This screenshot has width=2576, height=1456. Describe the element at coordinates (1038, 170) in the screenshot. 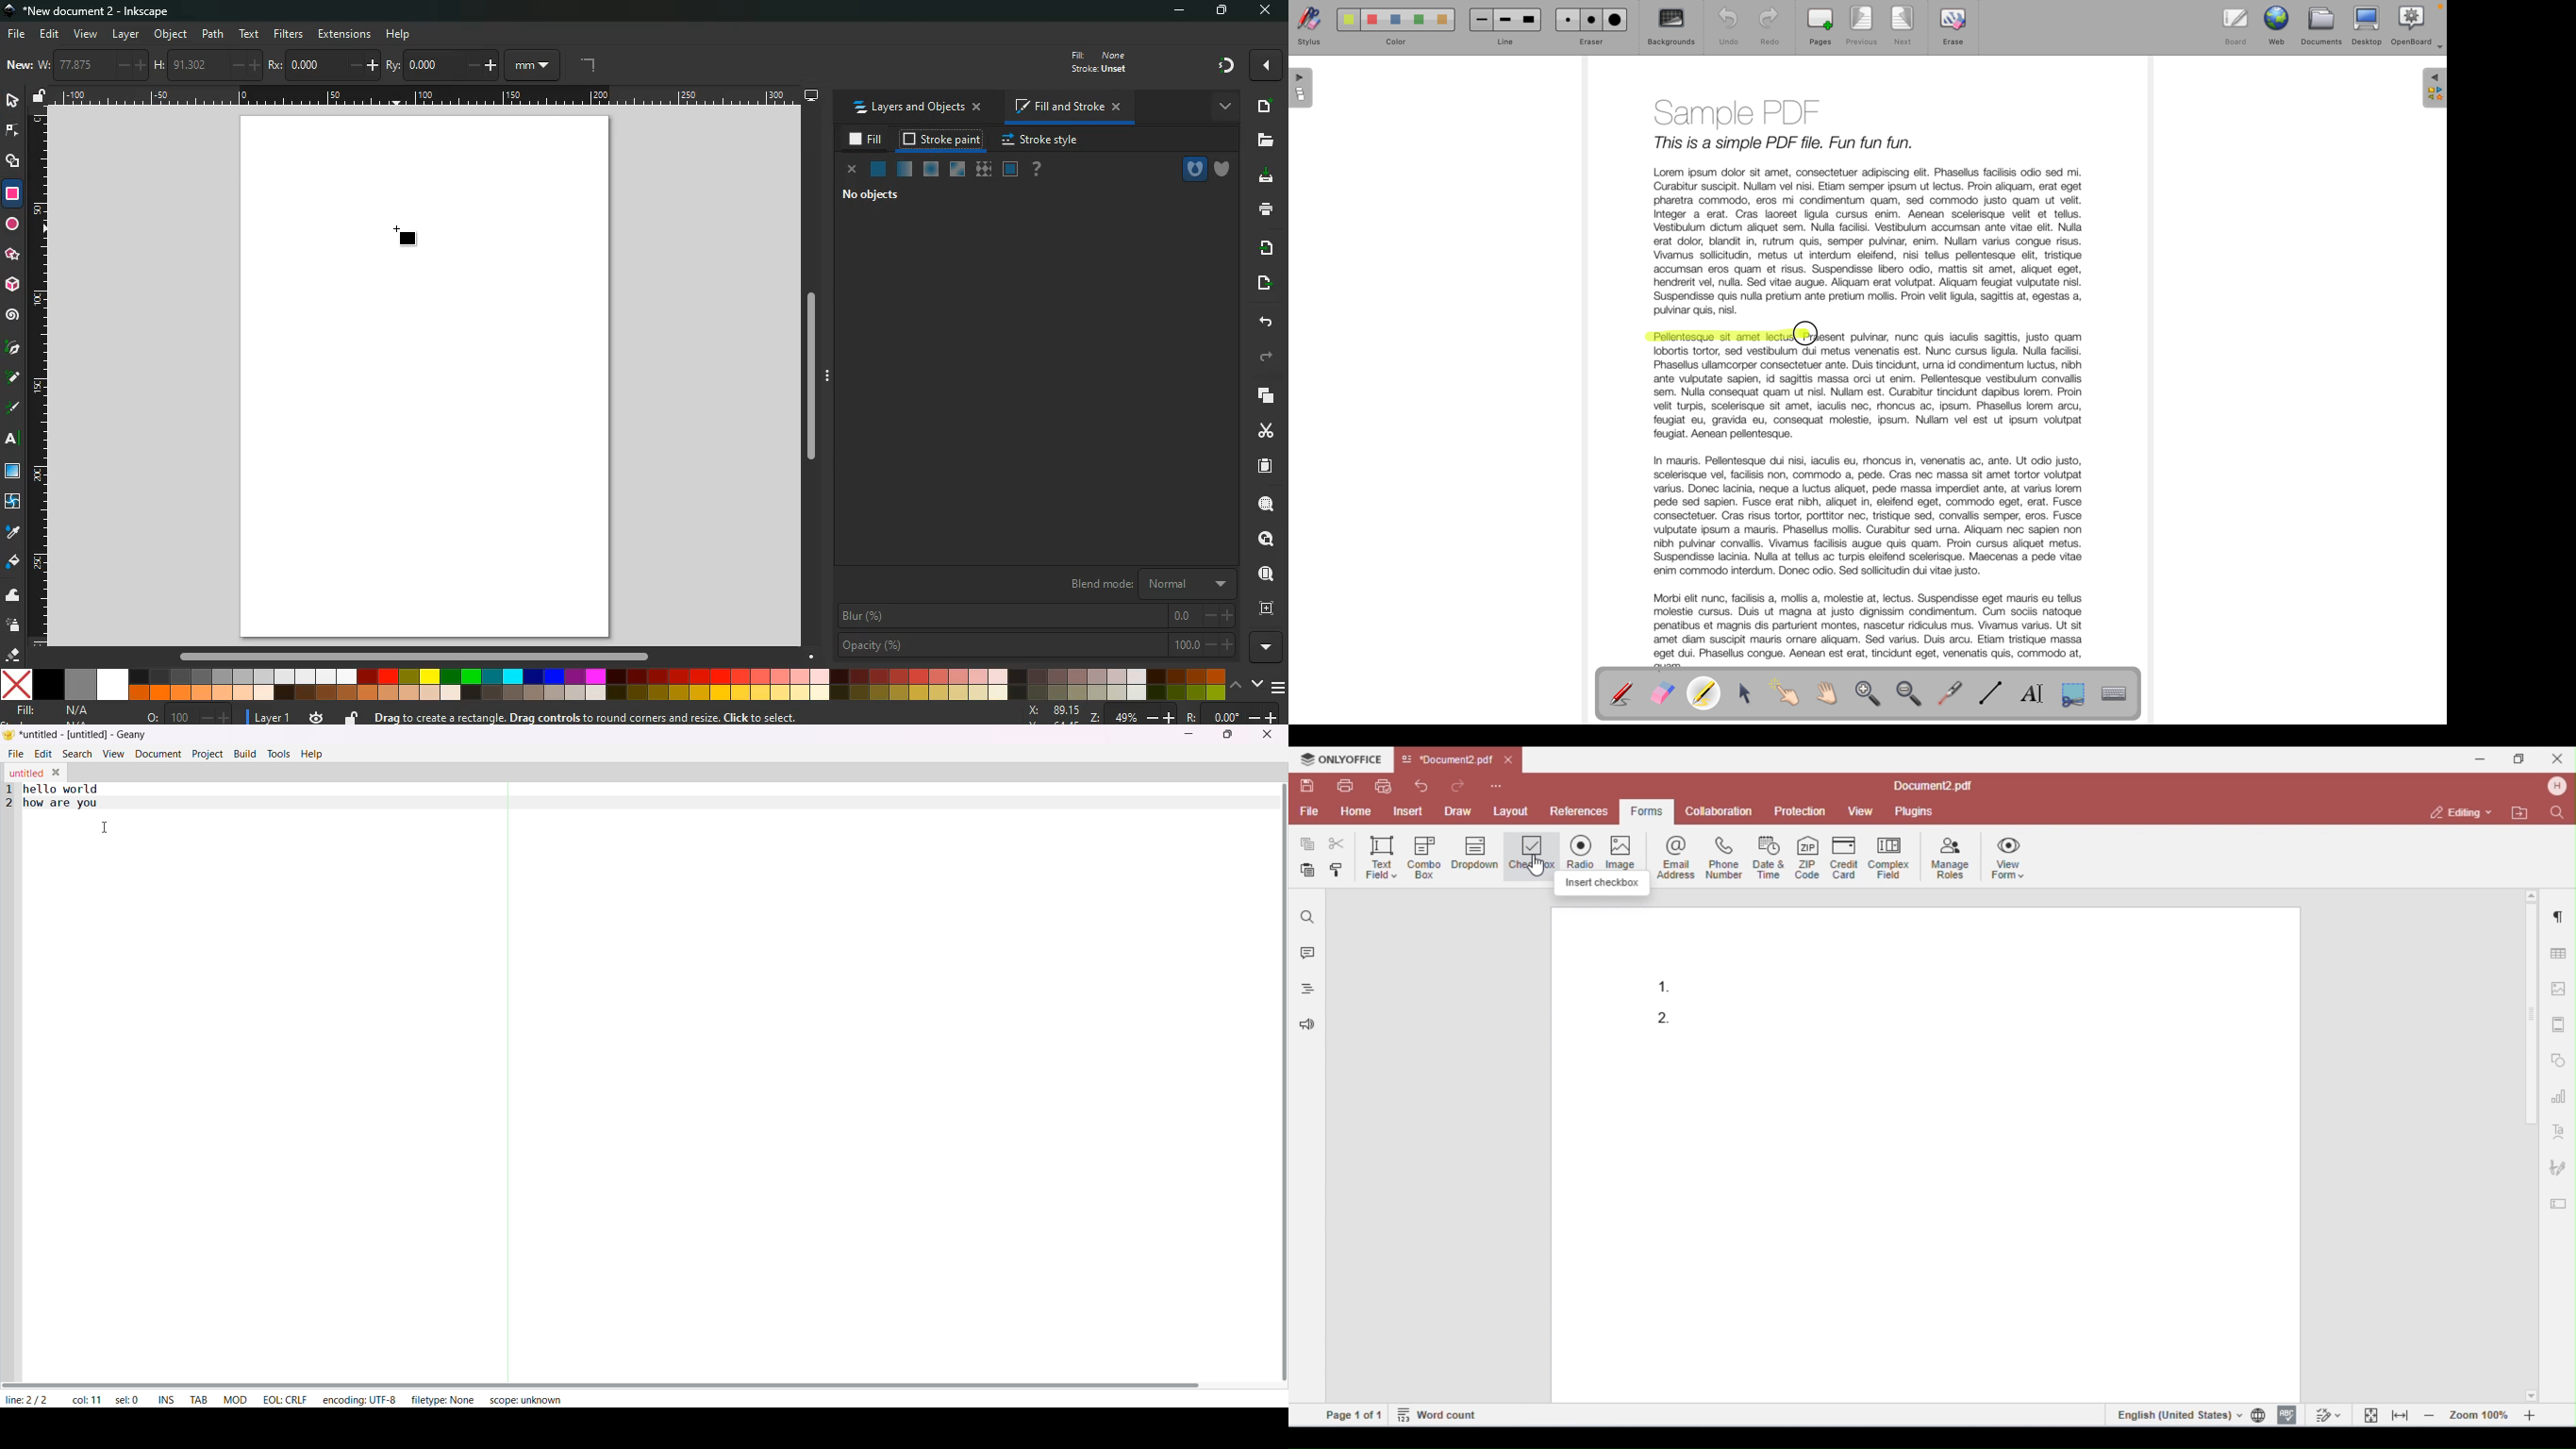

I see `help` at that location.